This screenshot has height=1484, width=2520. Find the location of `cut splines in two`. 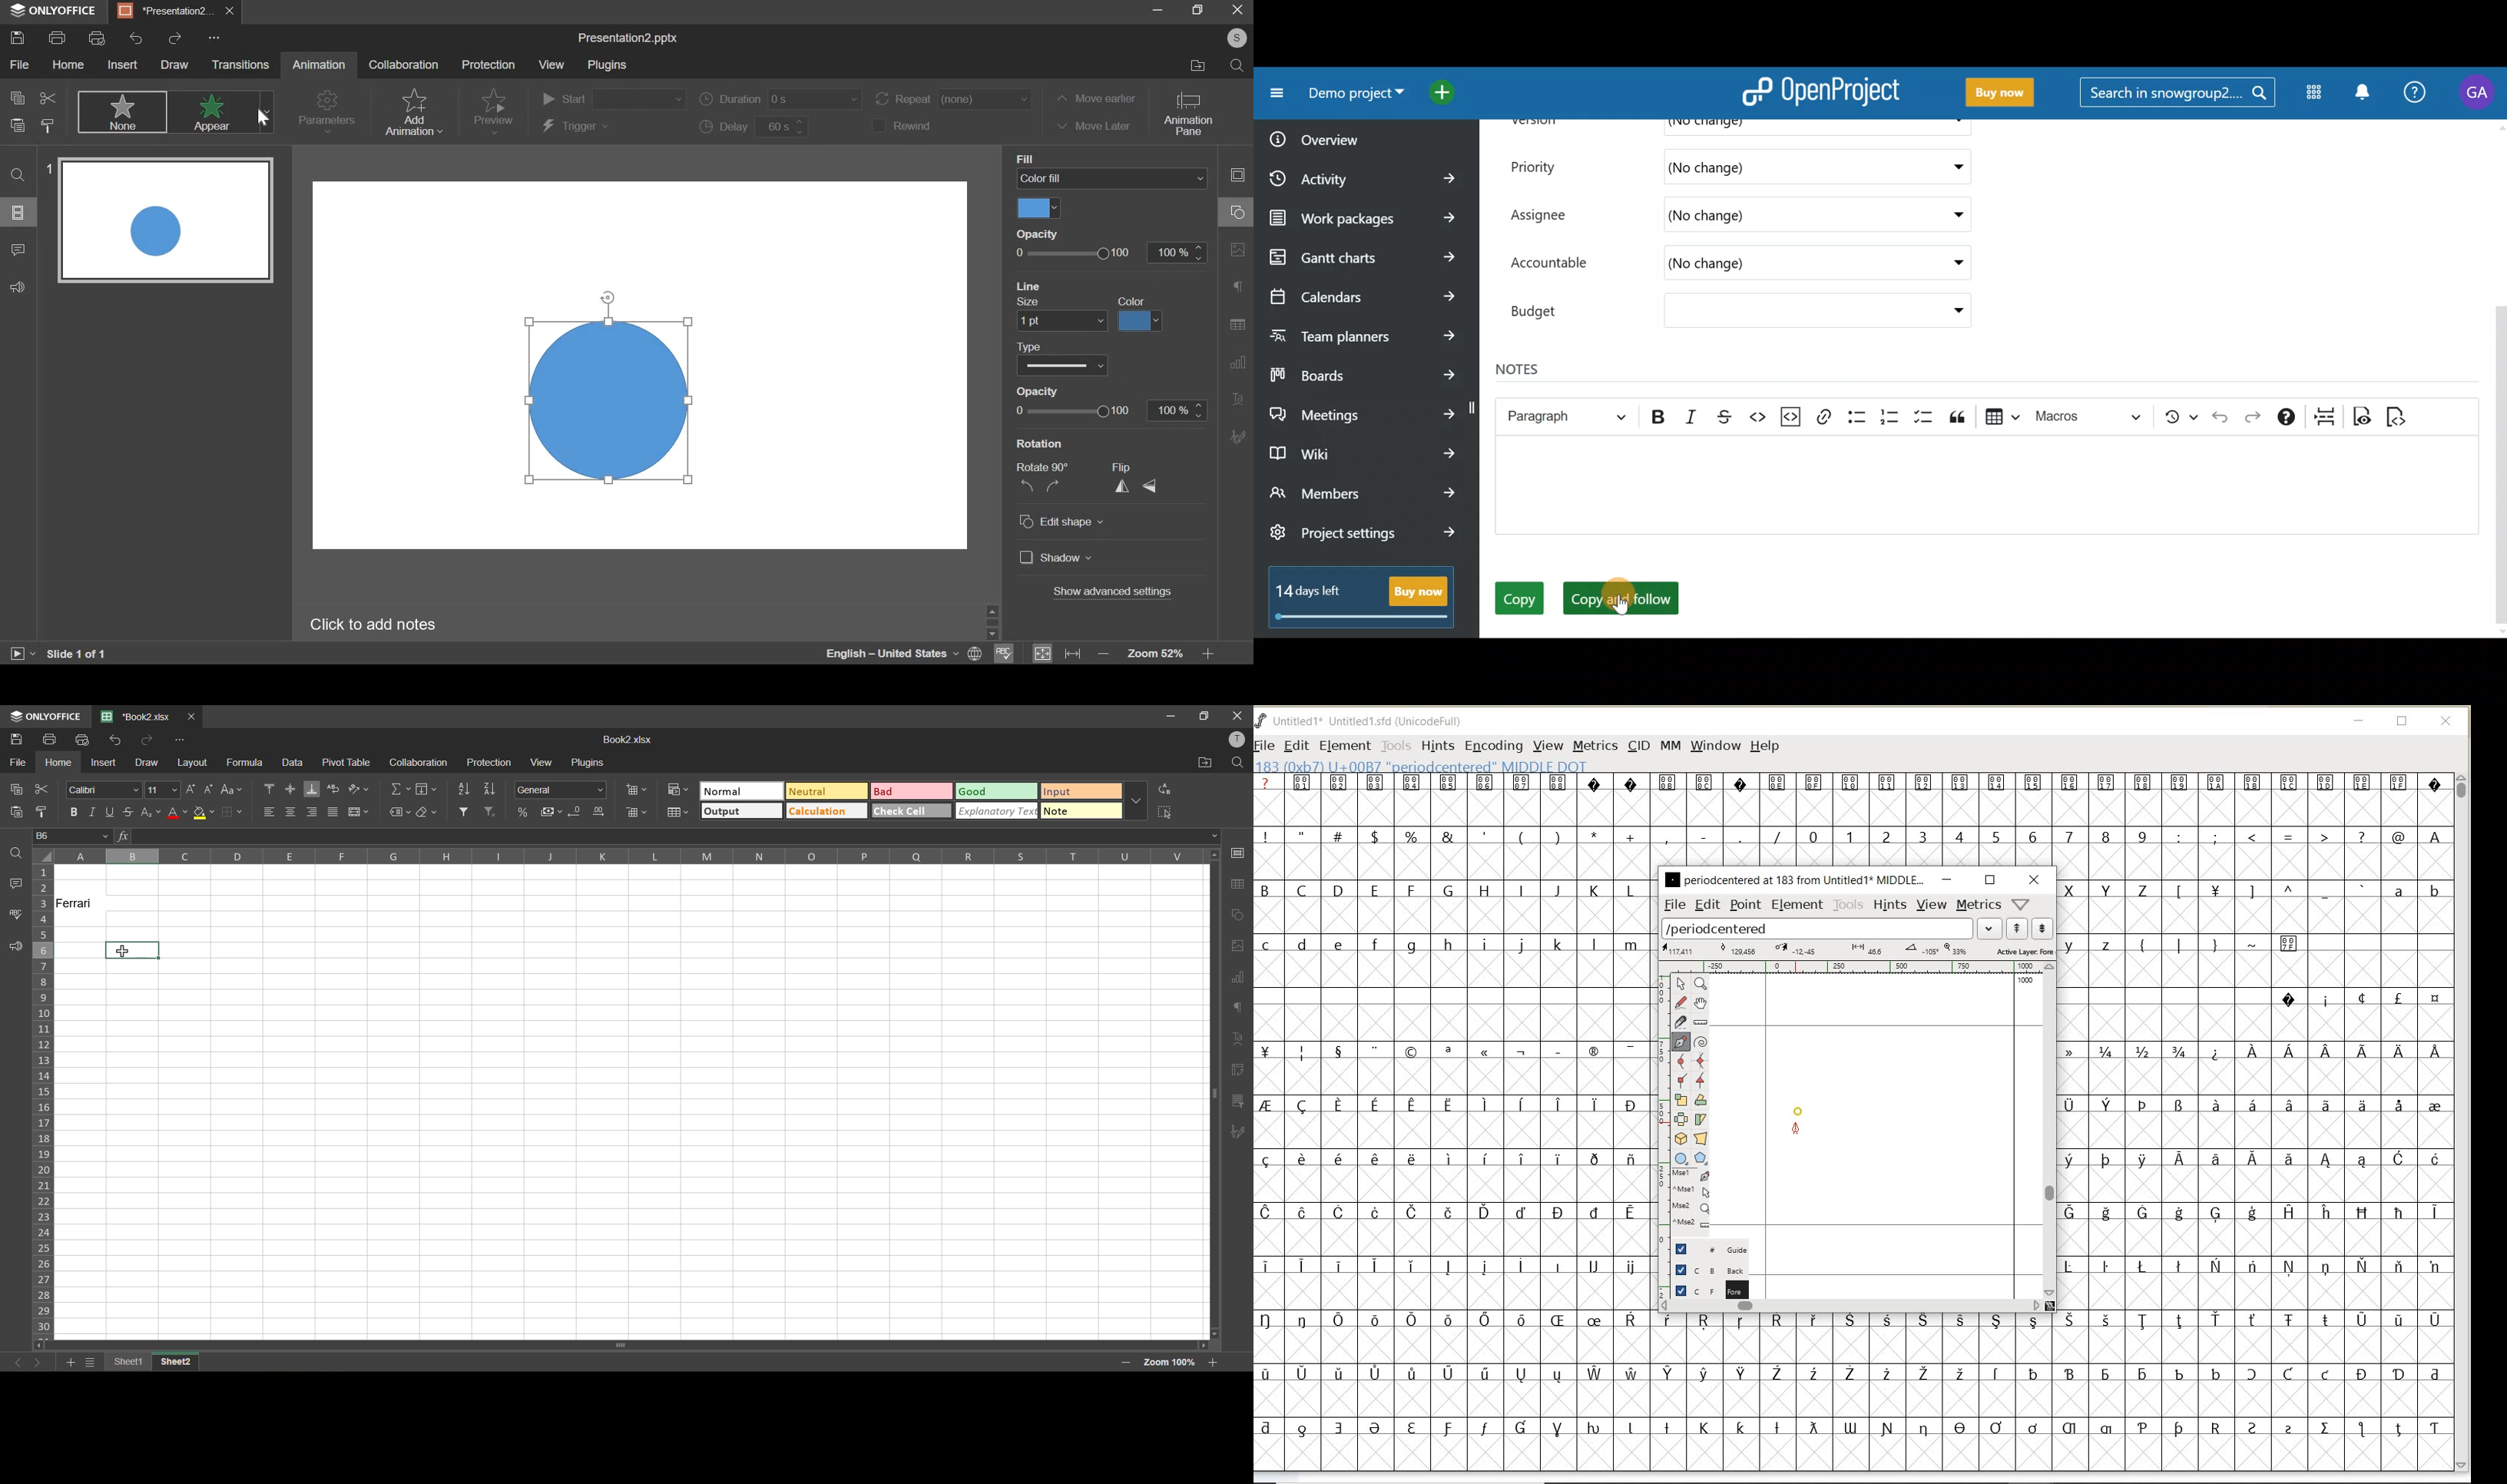

cut splines in two is located at coordinates (1680, 1021).